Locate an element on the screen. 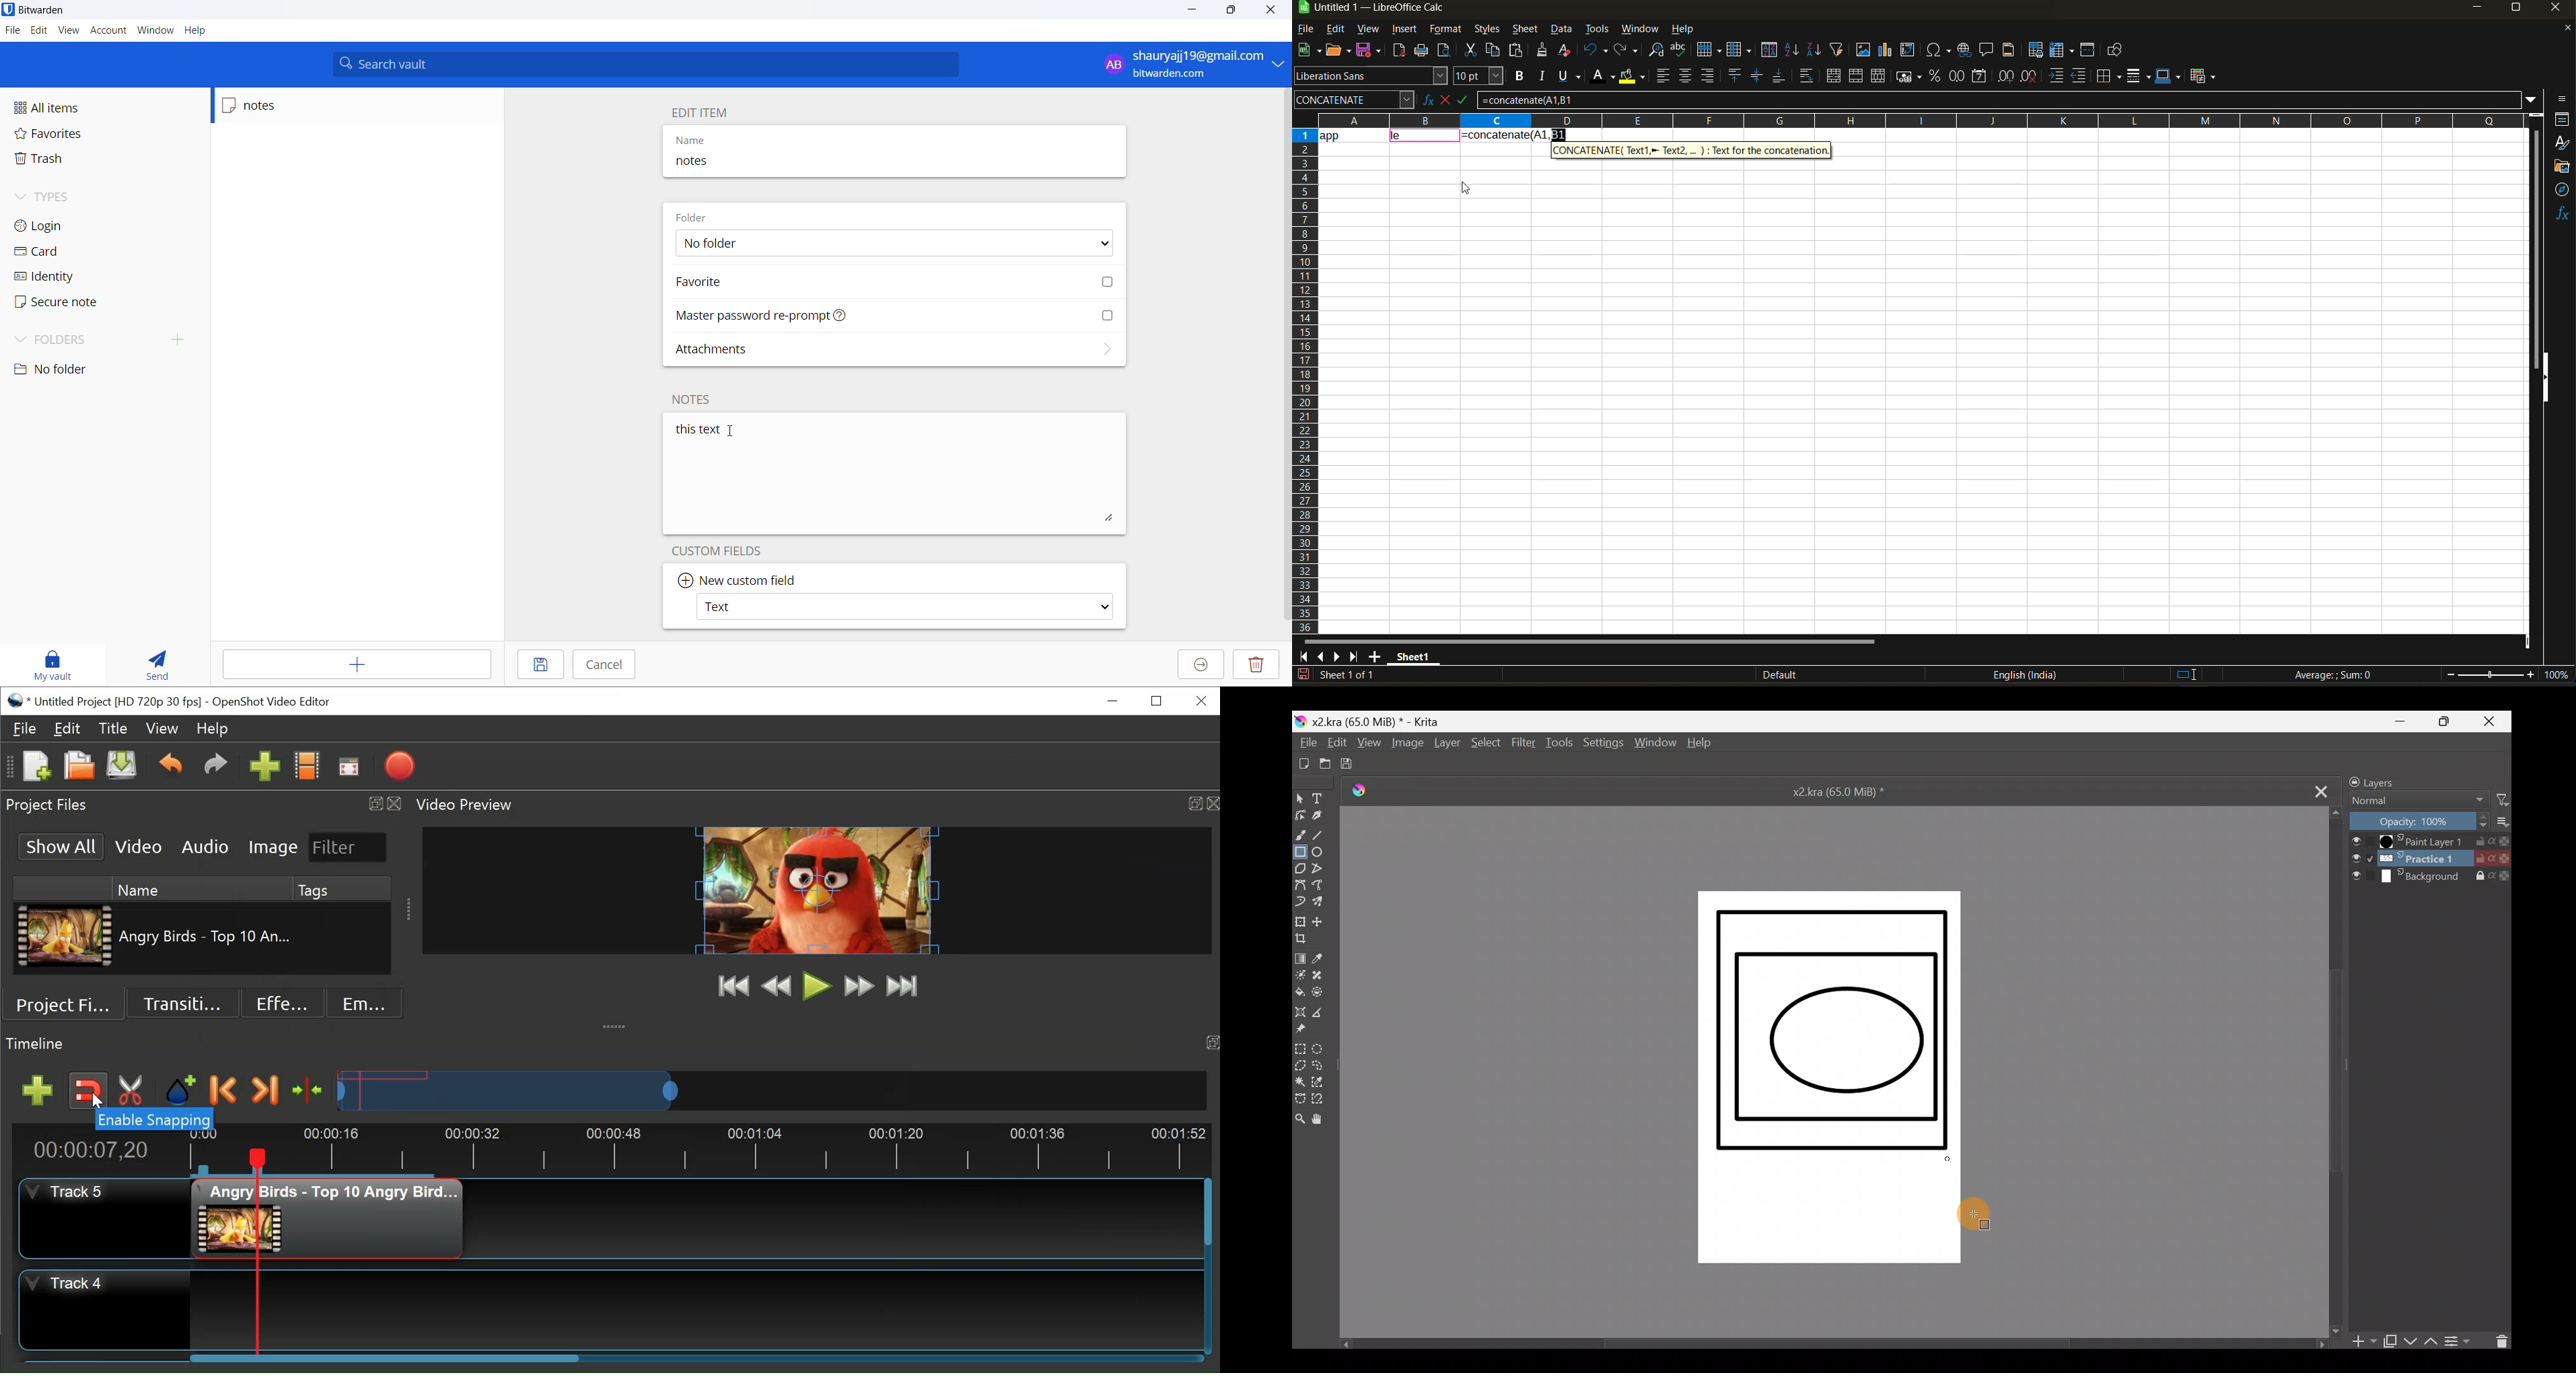  Settings is located at coordinates (1603, 744).